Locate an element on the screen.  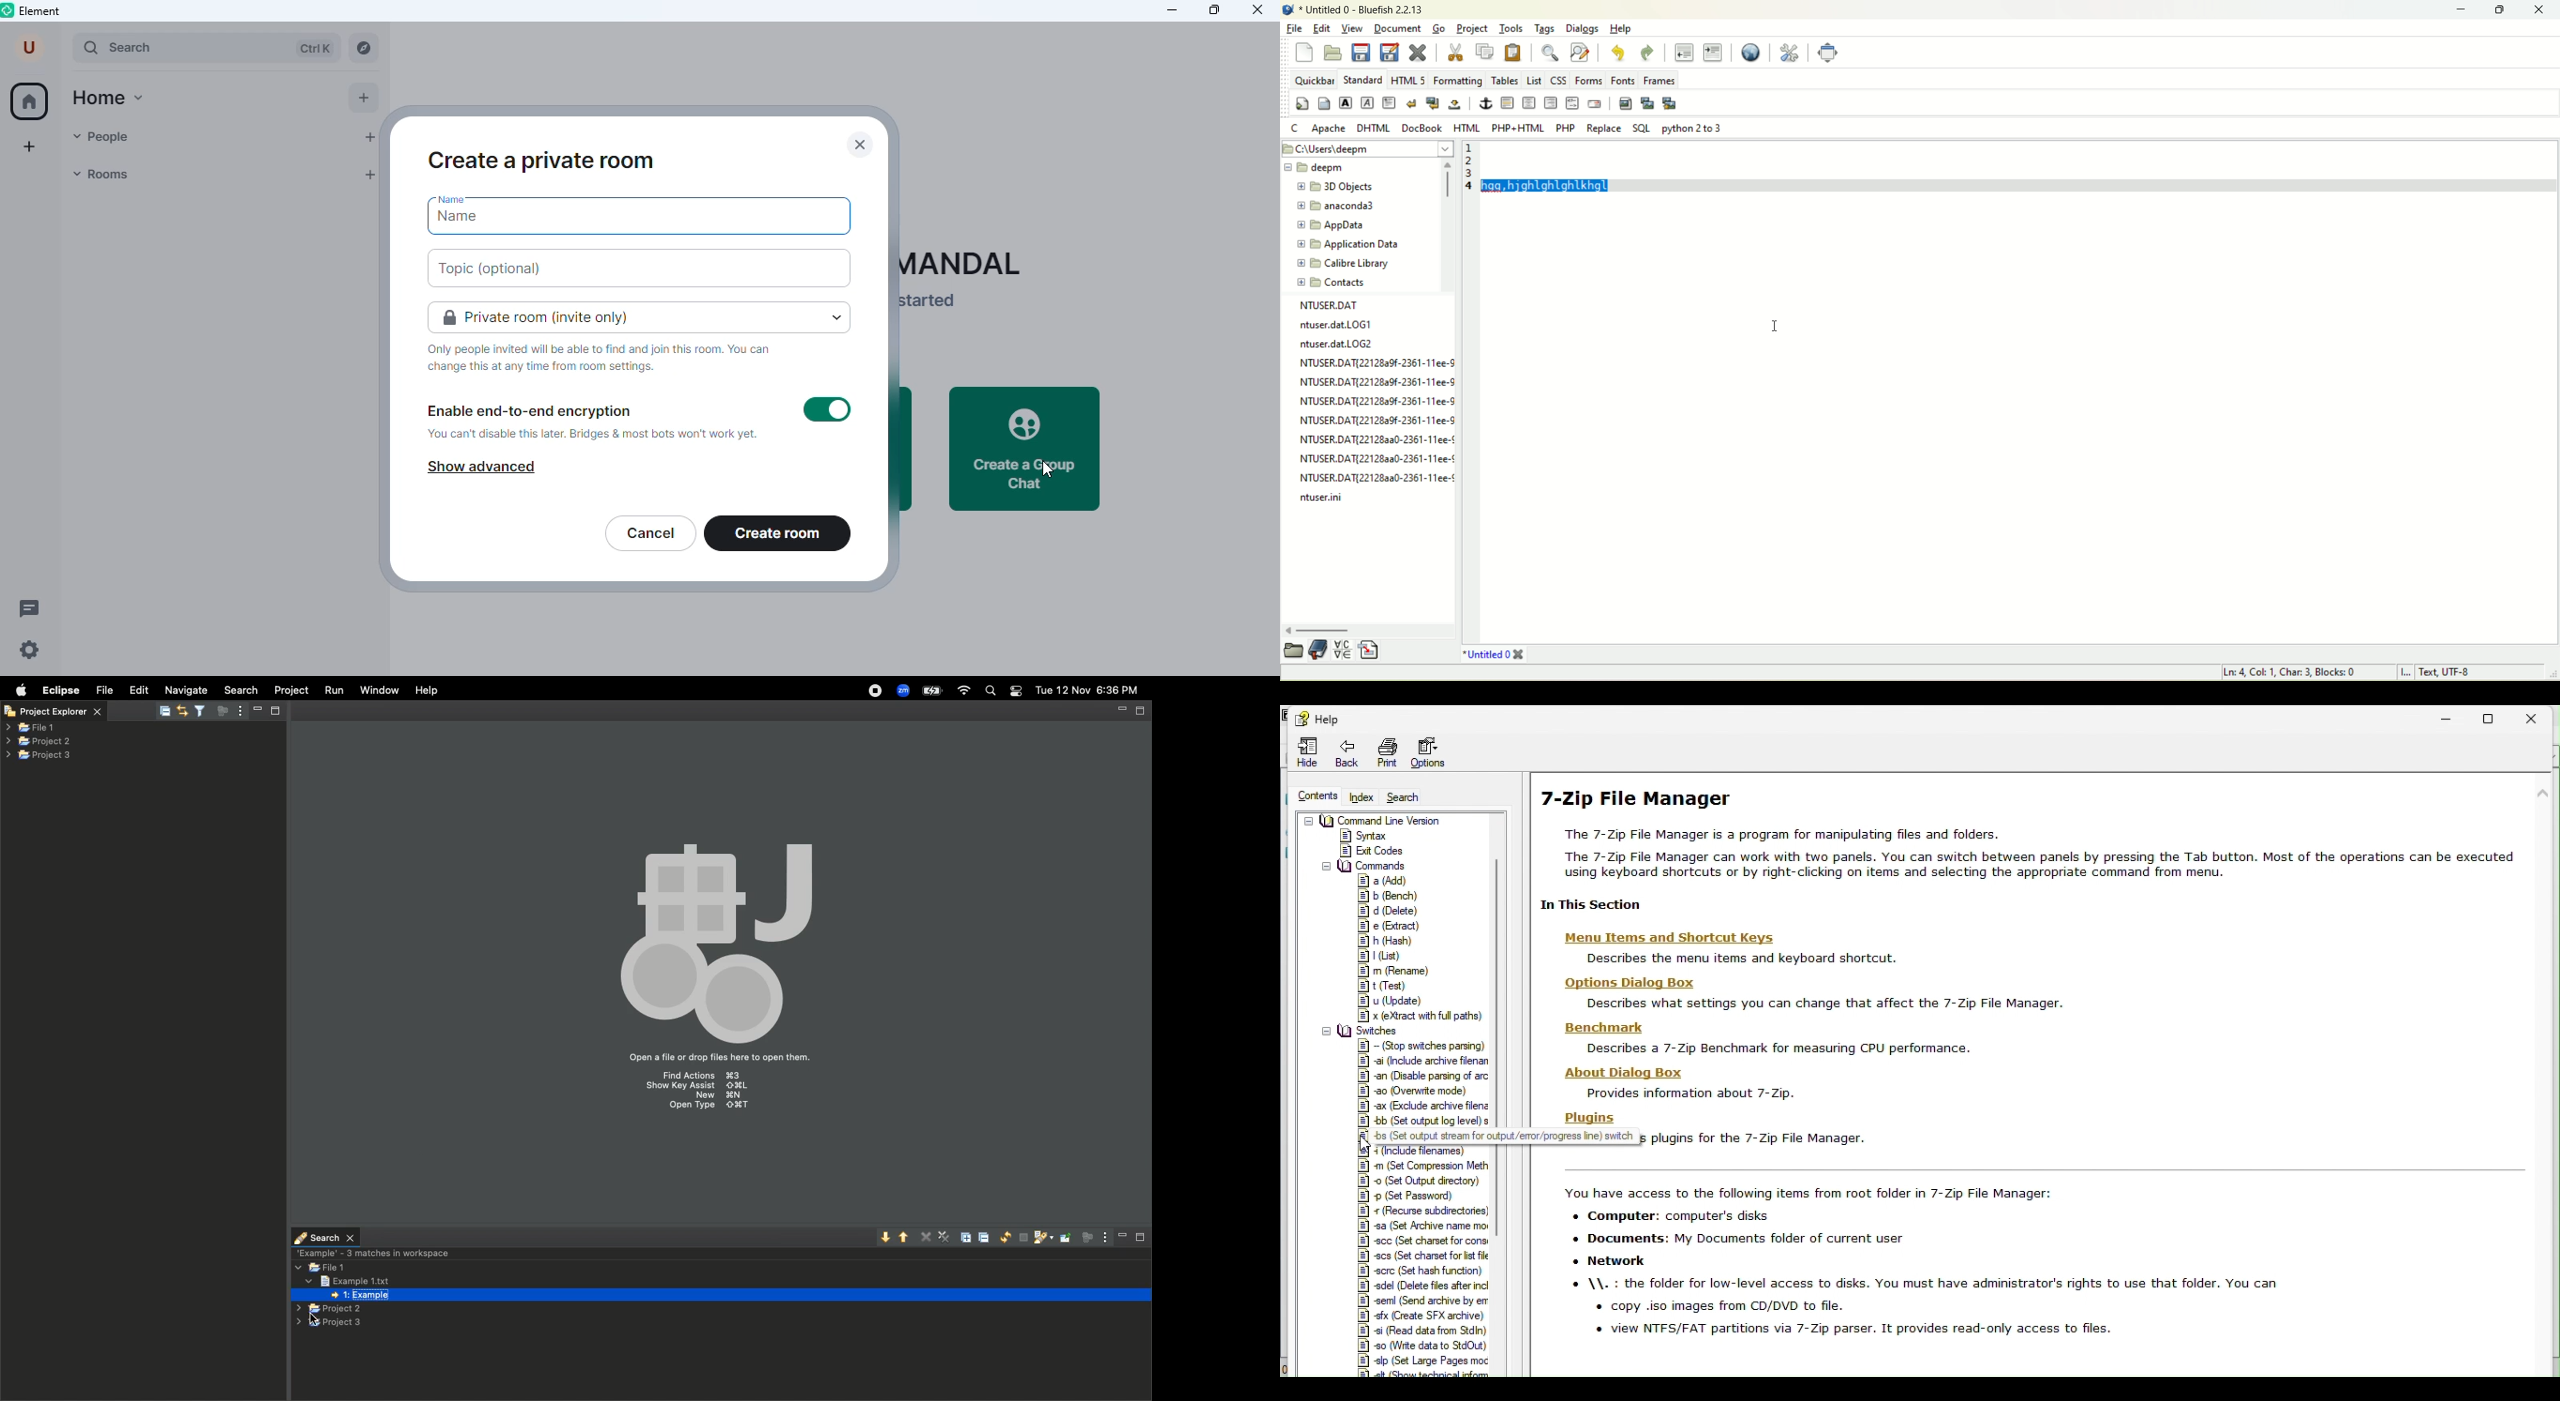
DocBook is located at coordinates (1421, 128).